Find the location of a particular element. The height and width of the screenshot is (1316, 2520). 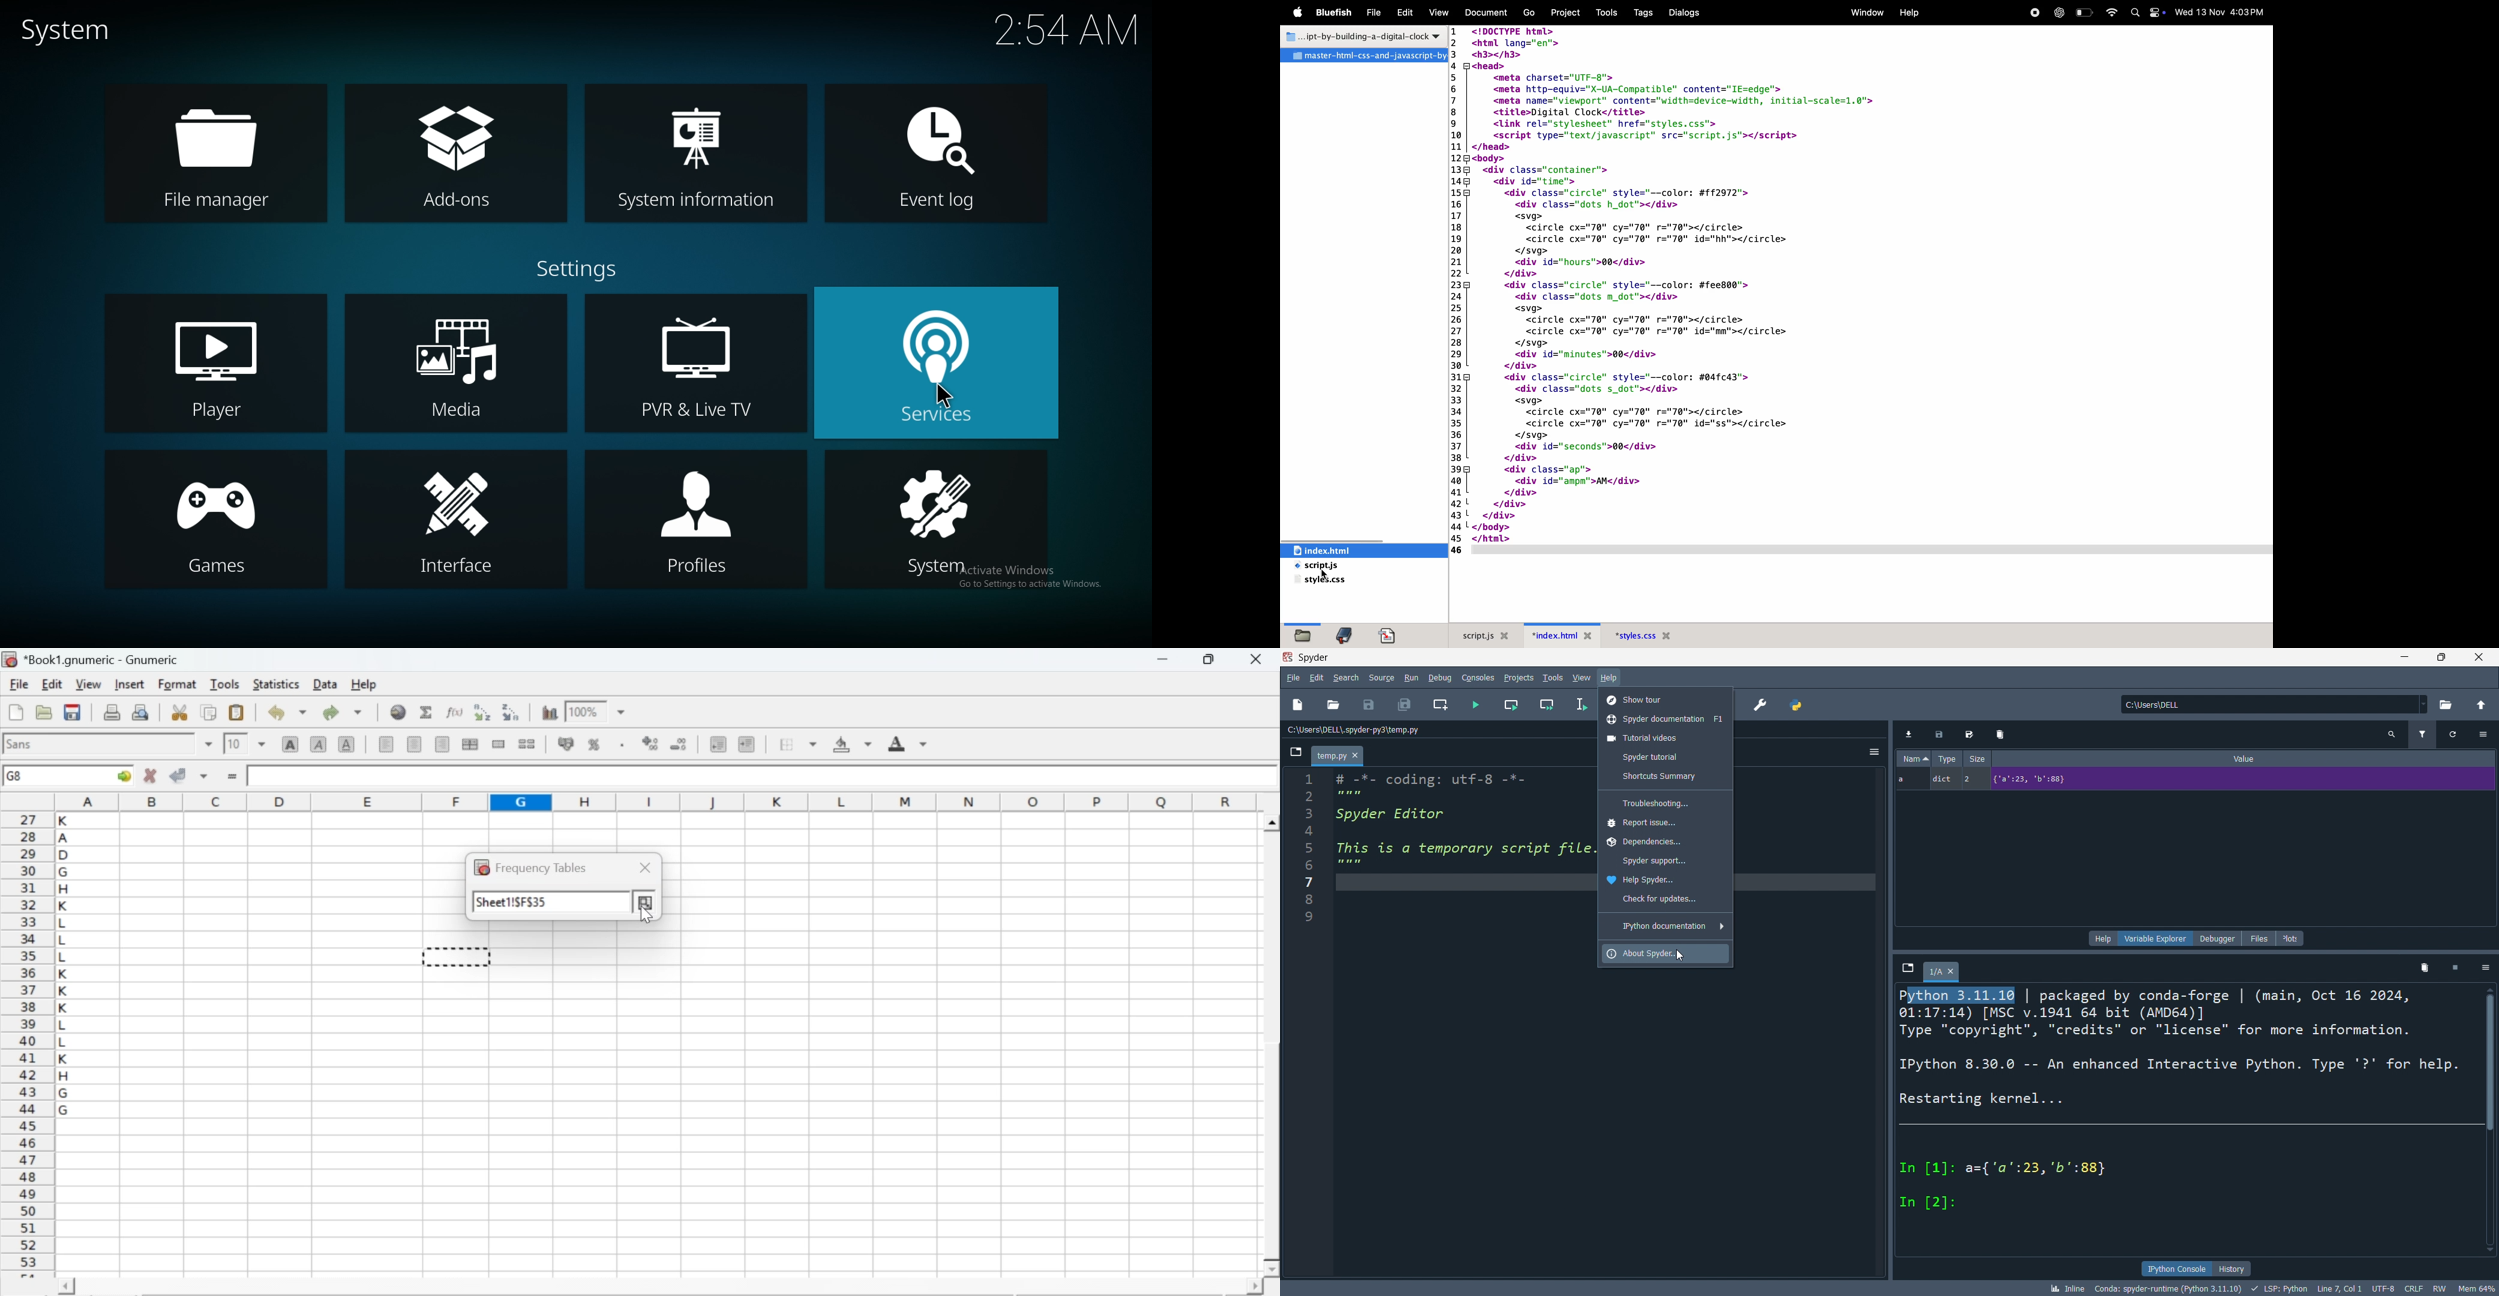

profiles is located at coordinates (700, 520).